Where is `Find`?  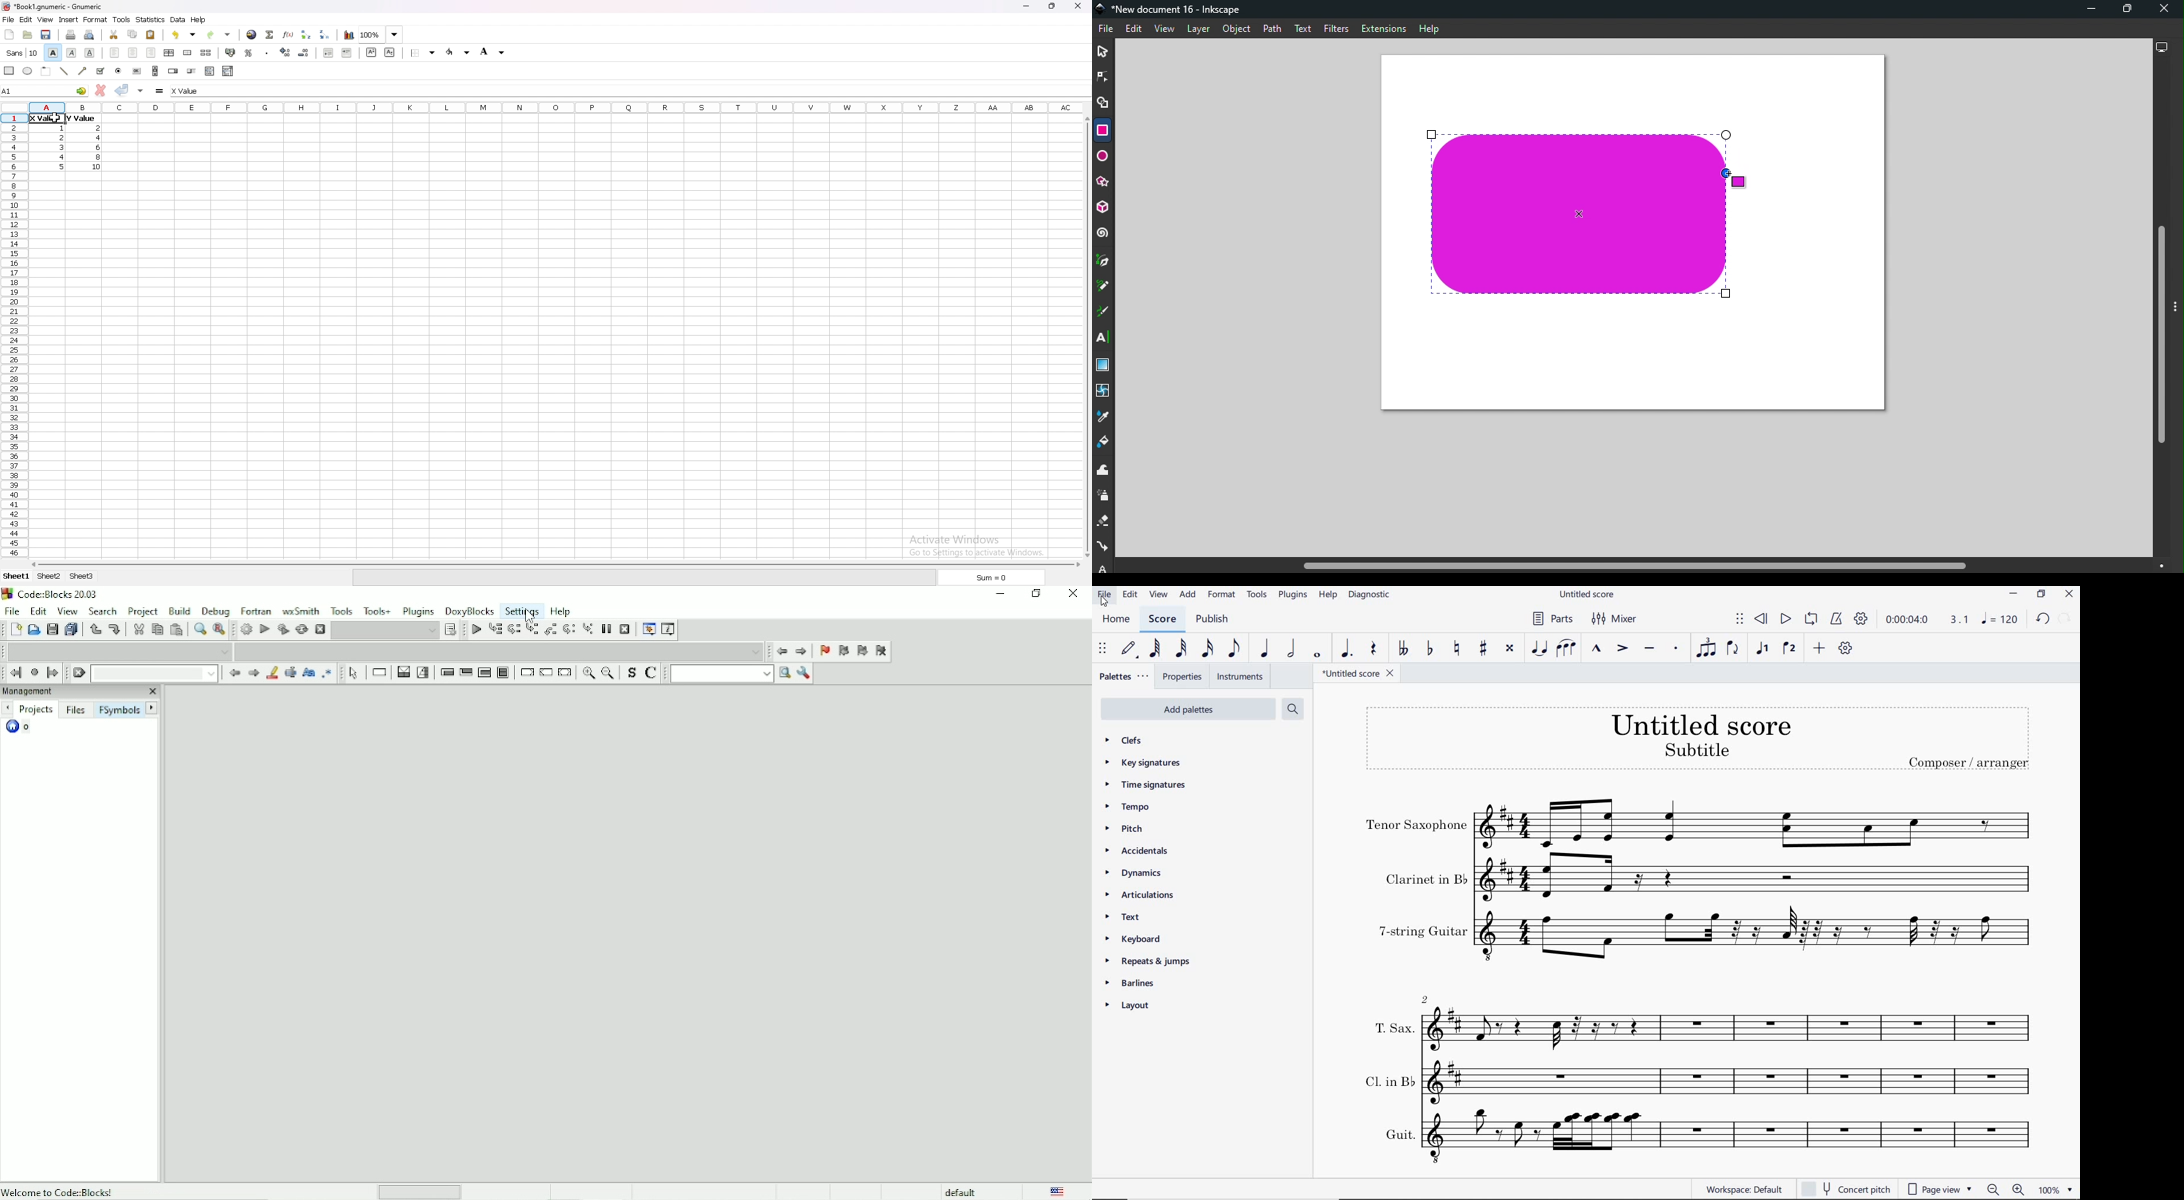 Find is located at coordinates (198, 629).